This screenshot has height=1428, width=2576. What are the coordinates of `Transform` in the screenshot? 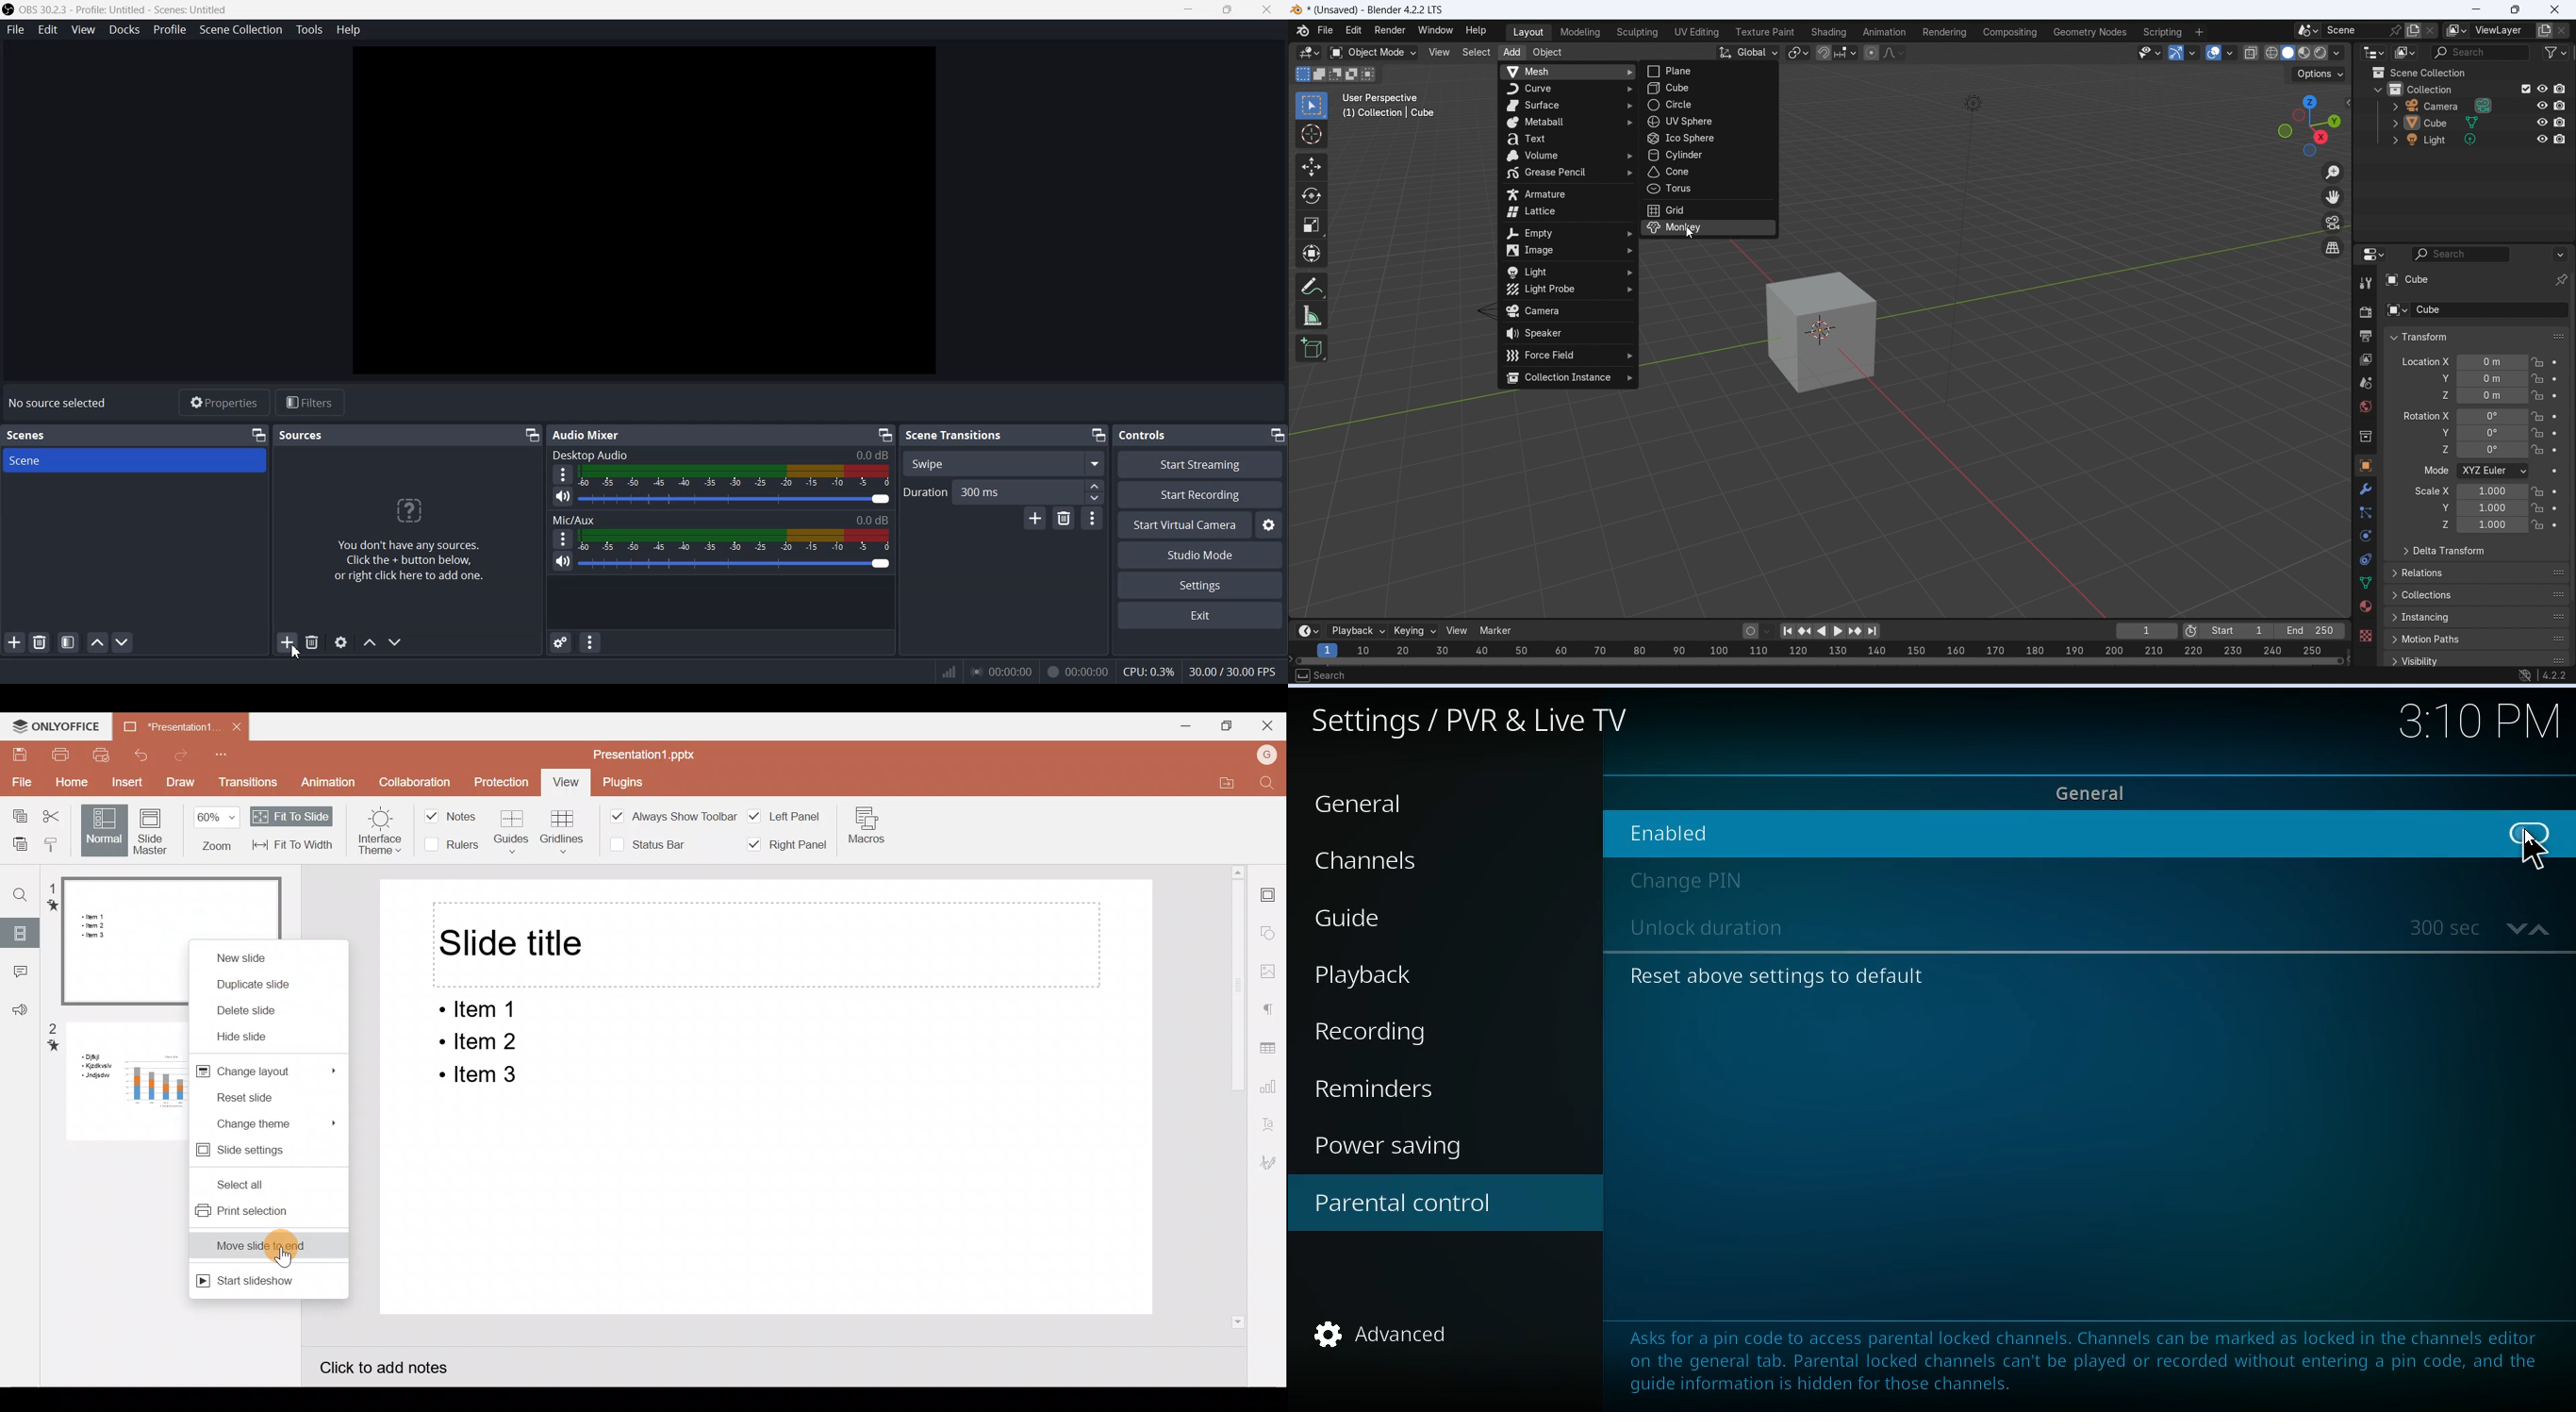 It's located at (1311, 253).